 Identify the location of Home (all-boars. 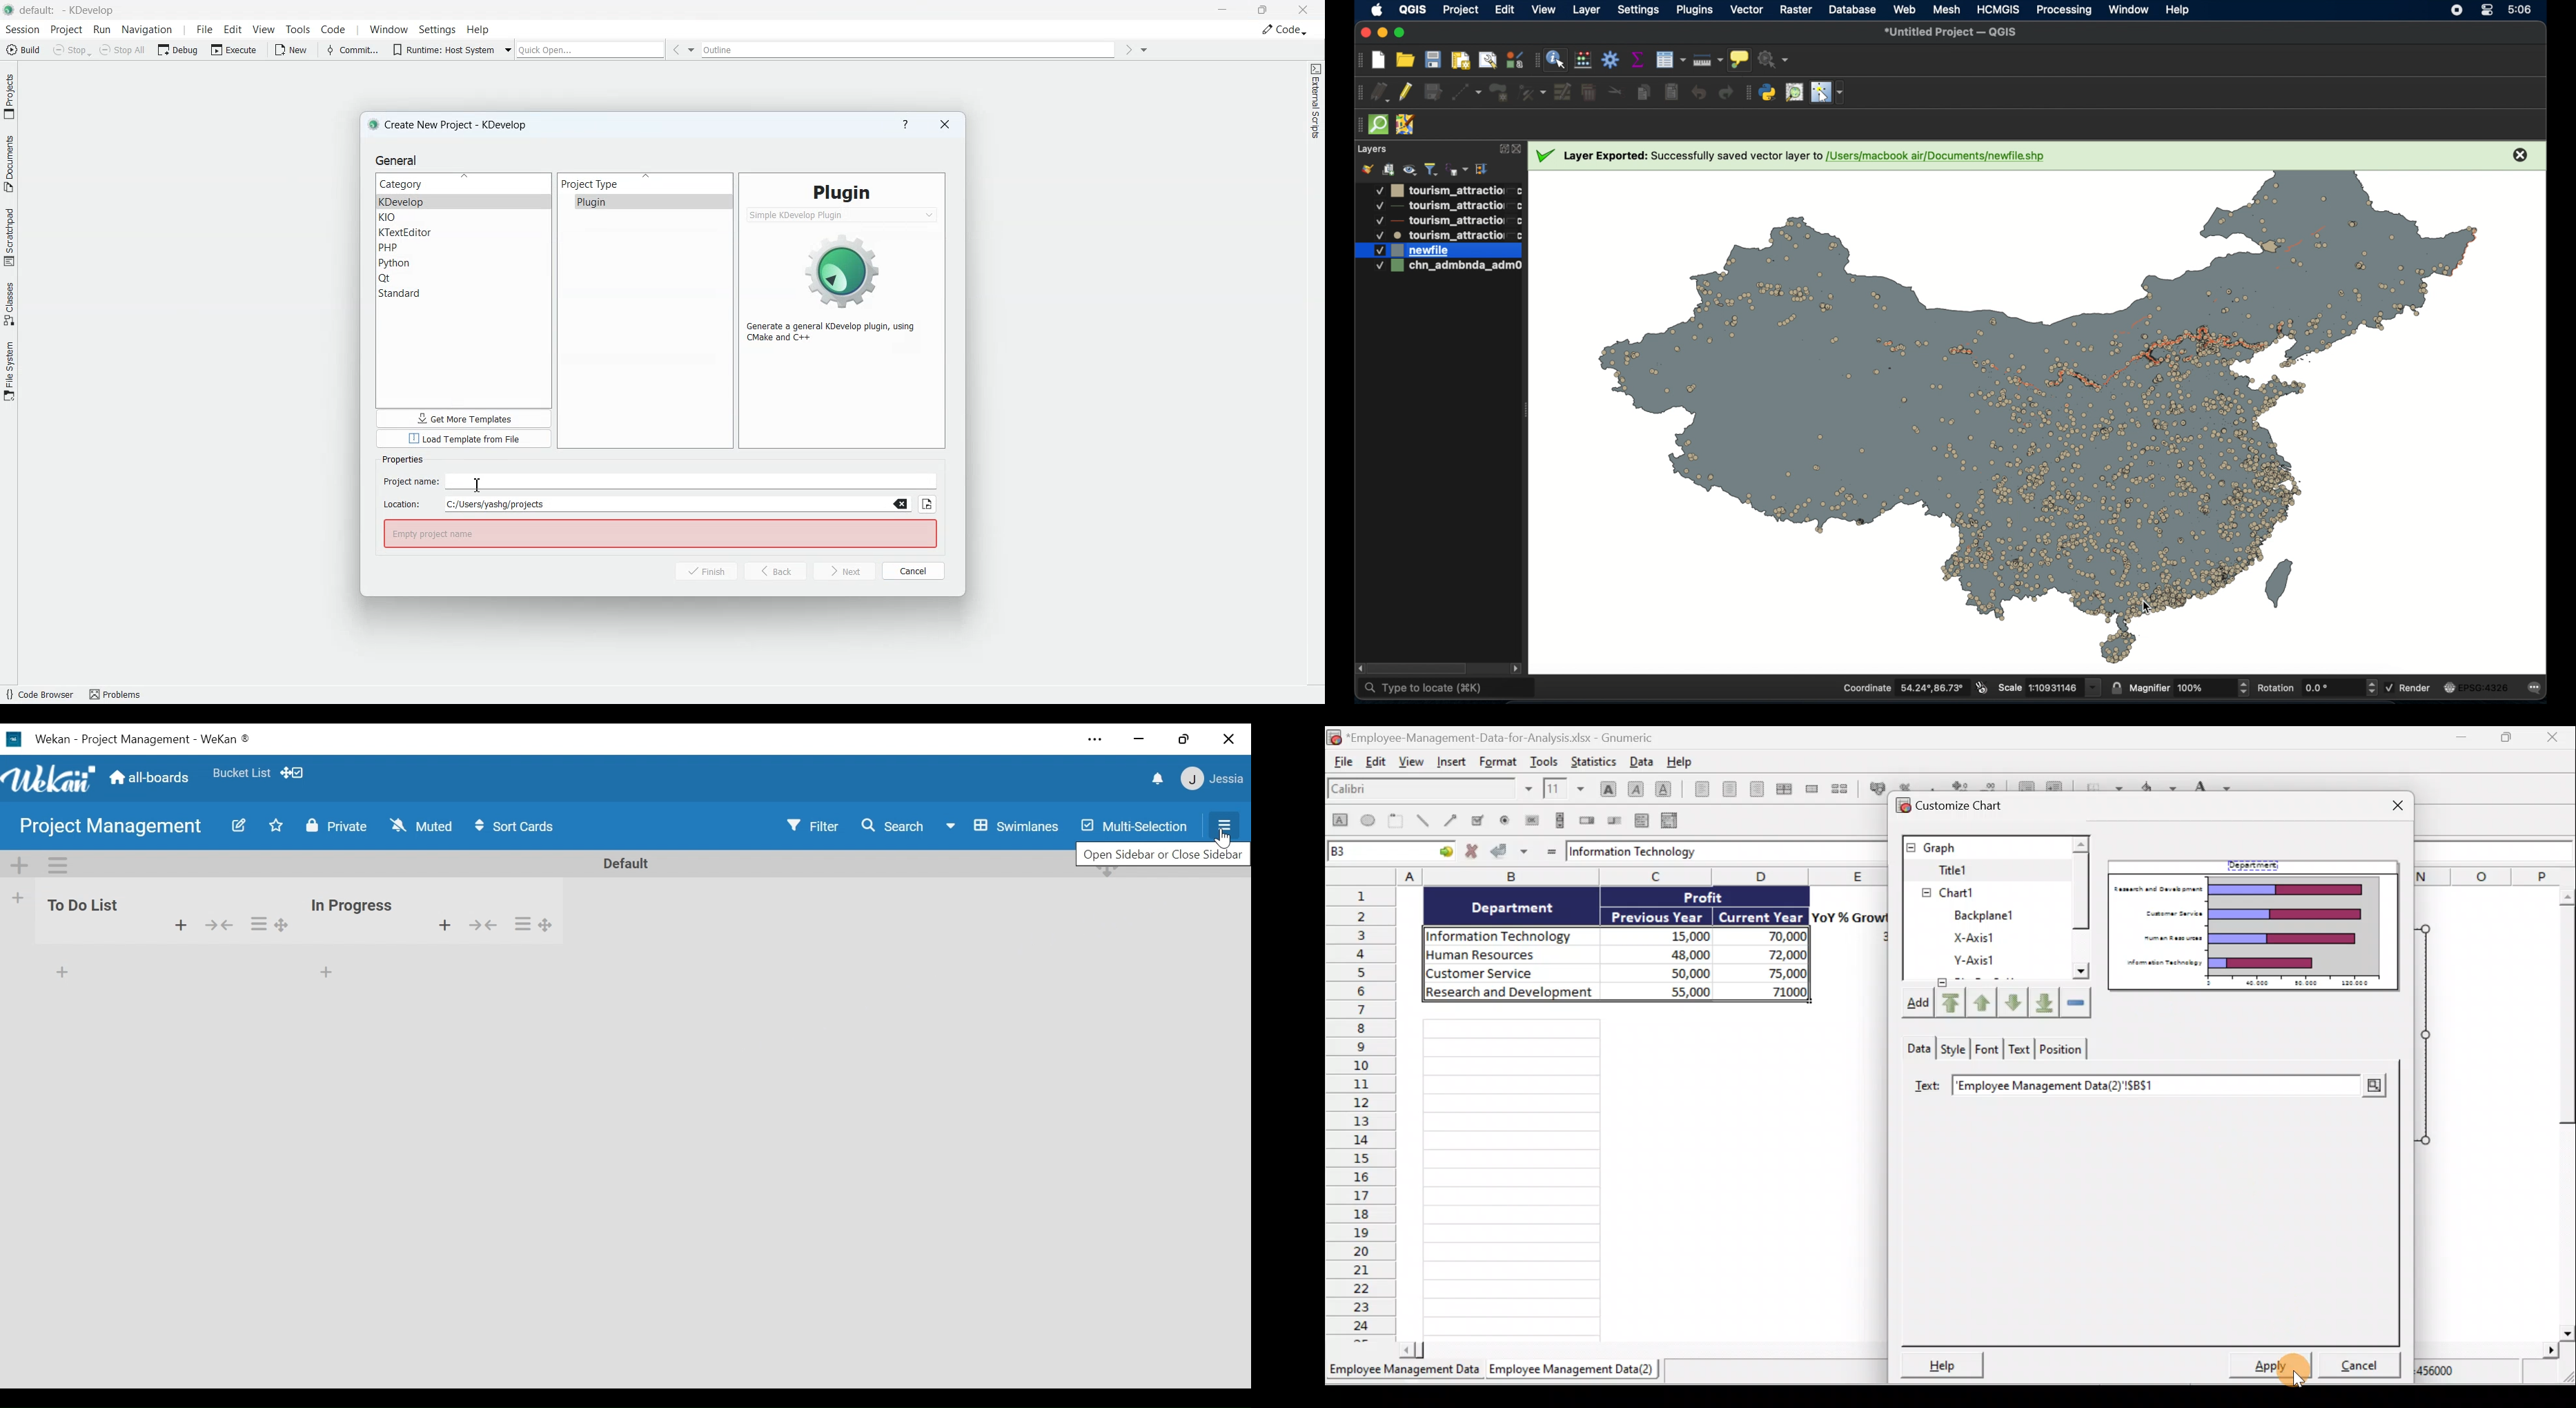
(152, 778).